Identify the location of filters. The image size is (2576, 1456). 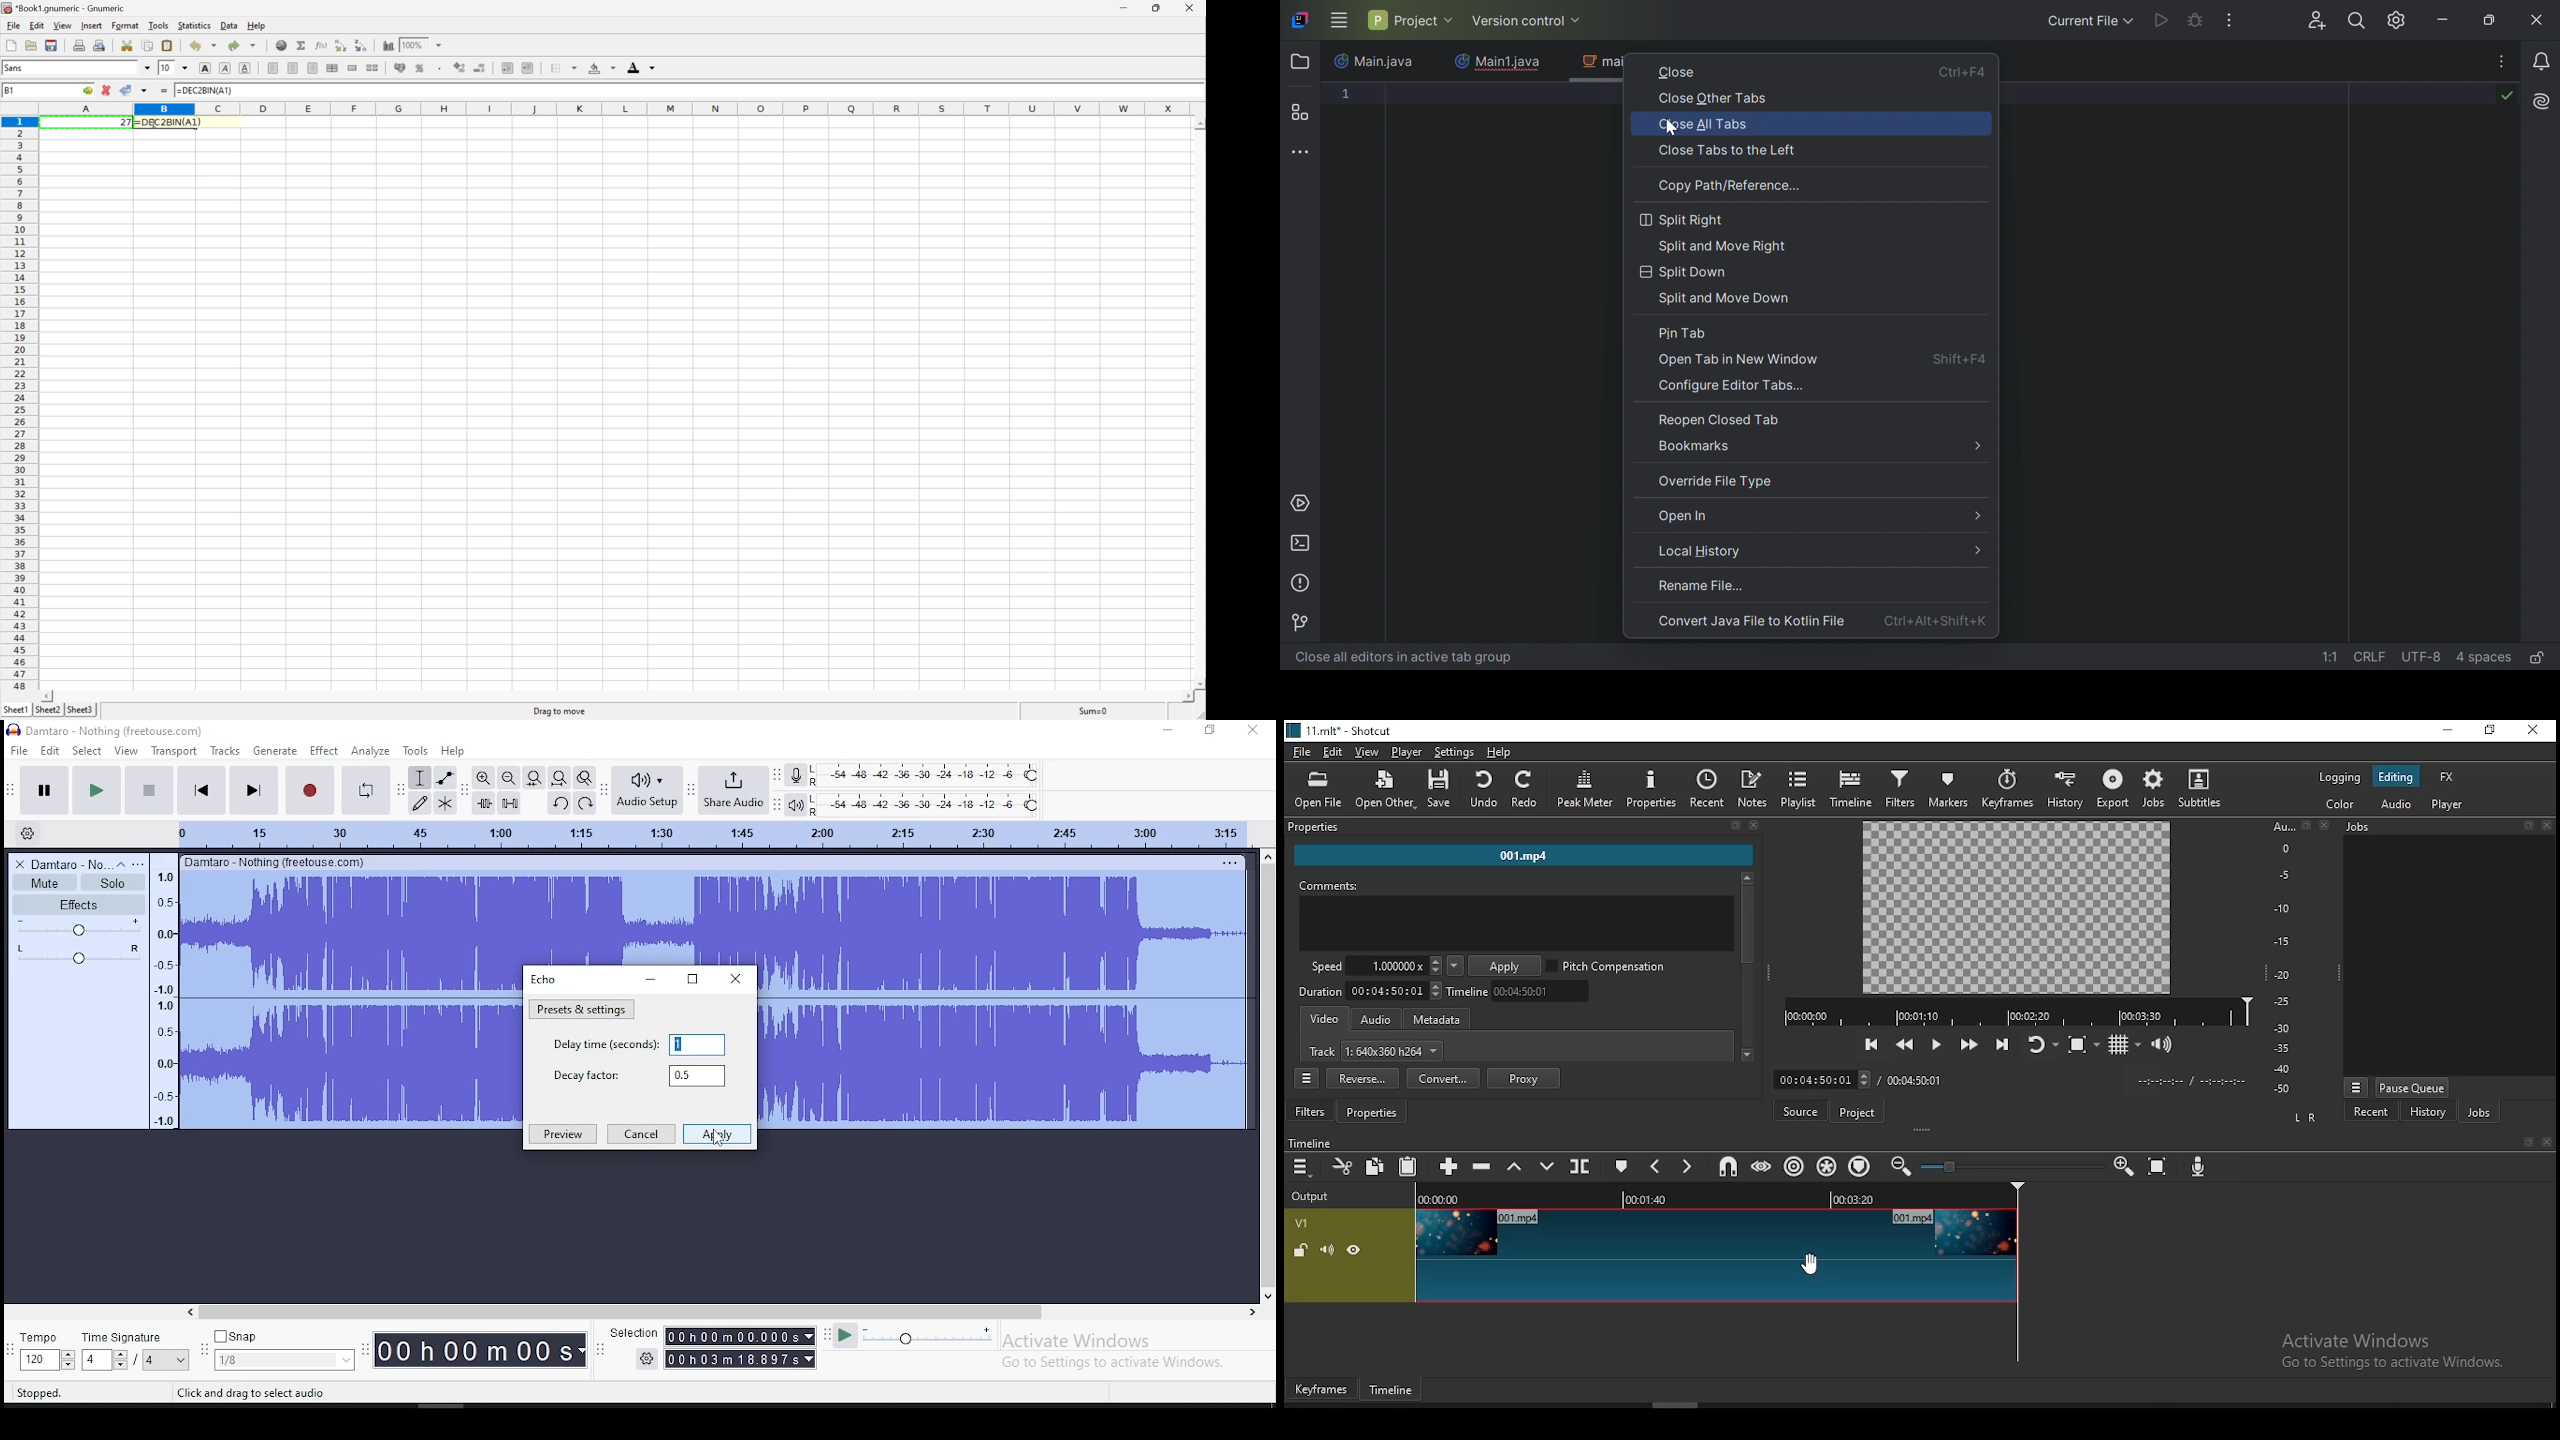
(1311, 1112).